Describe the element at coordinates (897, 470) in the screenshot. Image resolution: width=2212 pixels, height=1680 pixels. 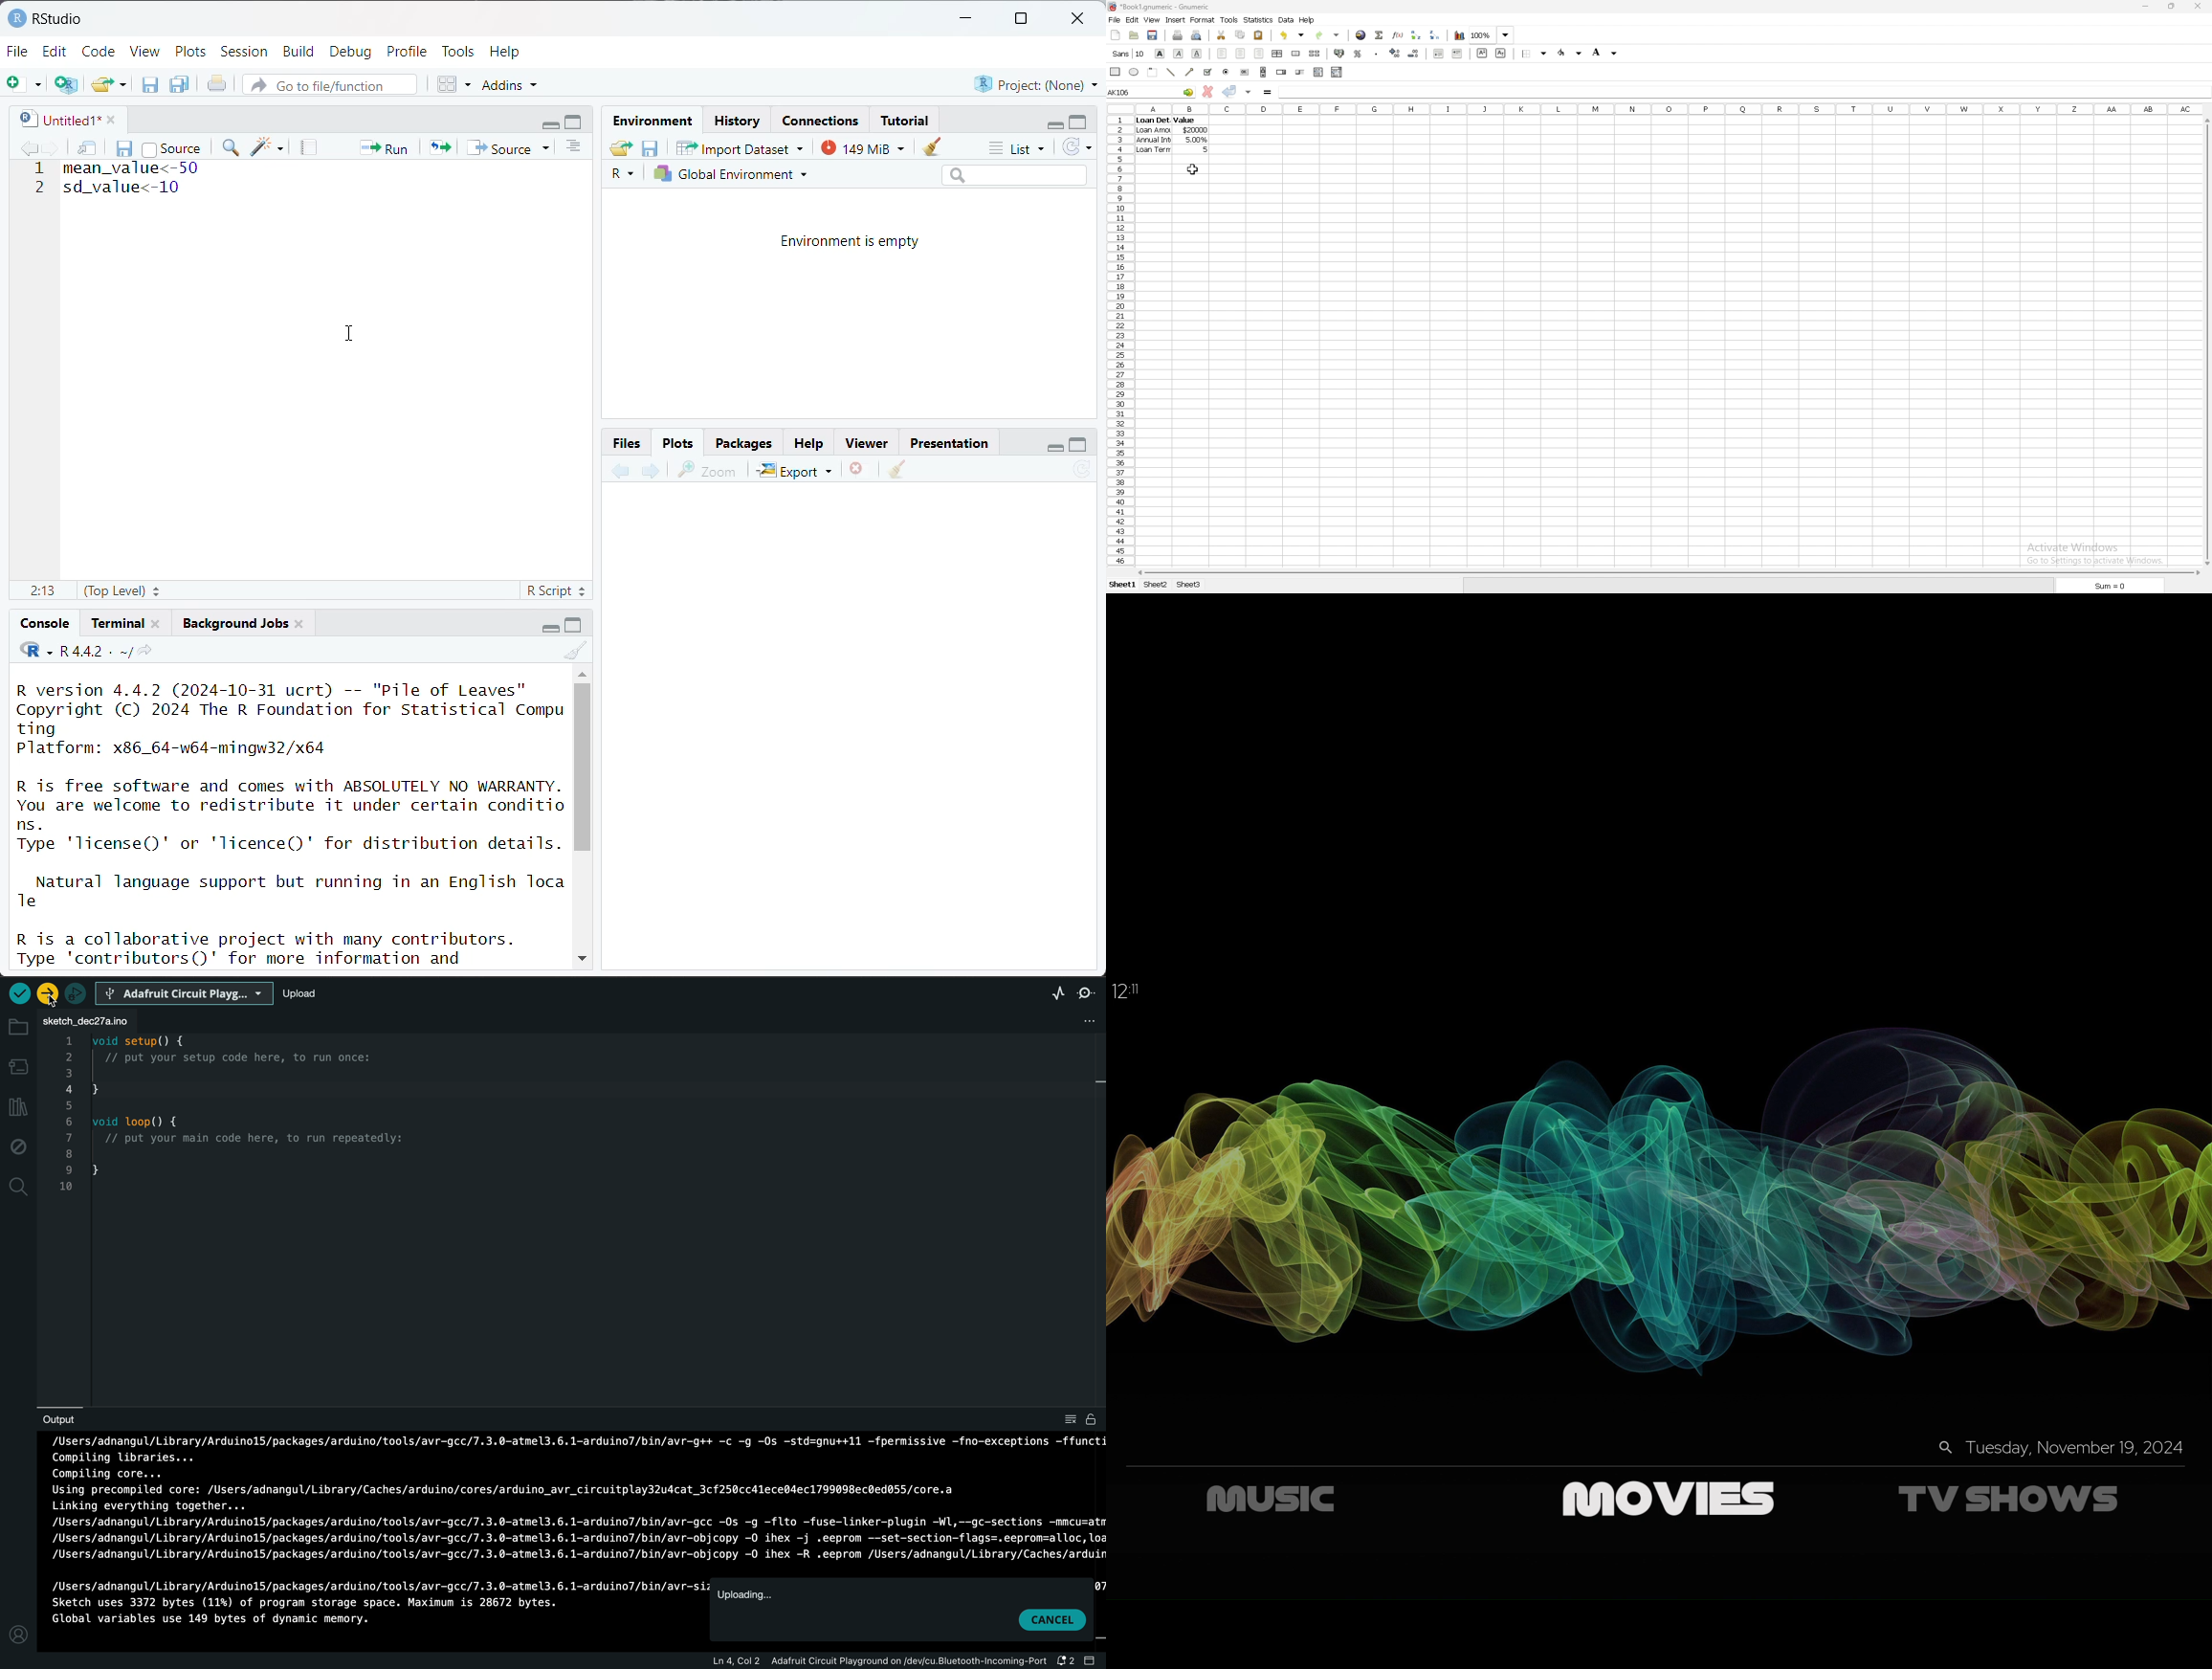
I see `clear all plots` at that location.